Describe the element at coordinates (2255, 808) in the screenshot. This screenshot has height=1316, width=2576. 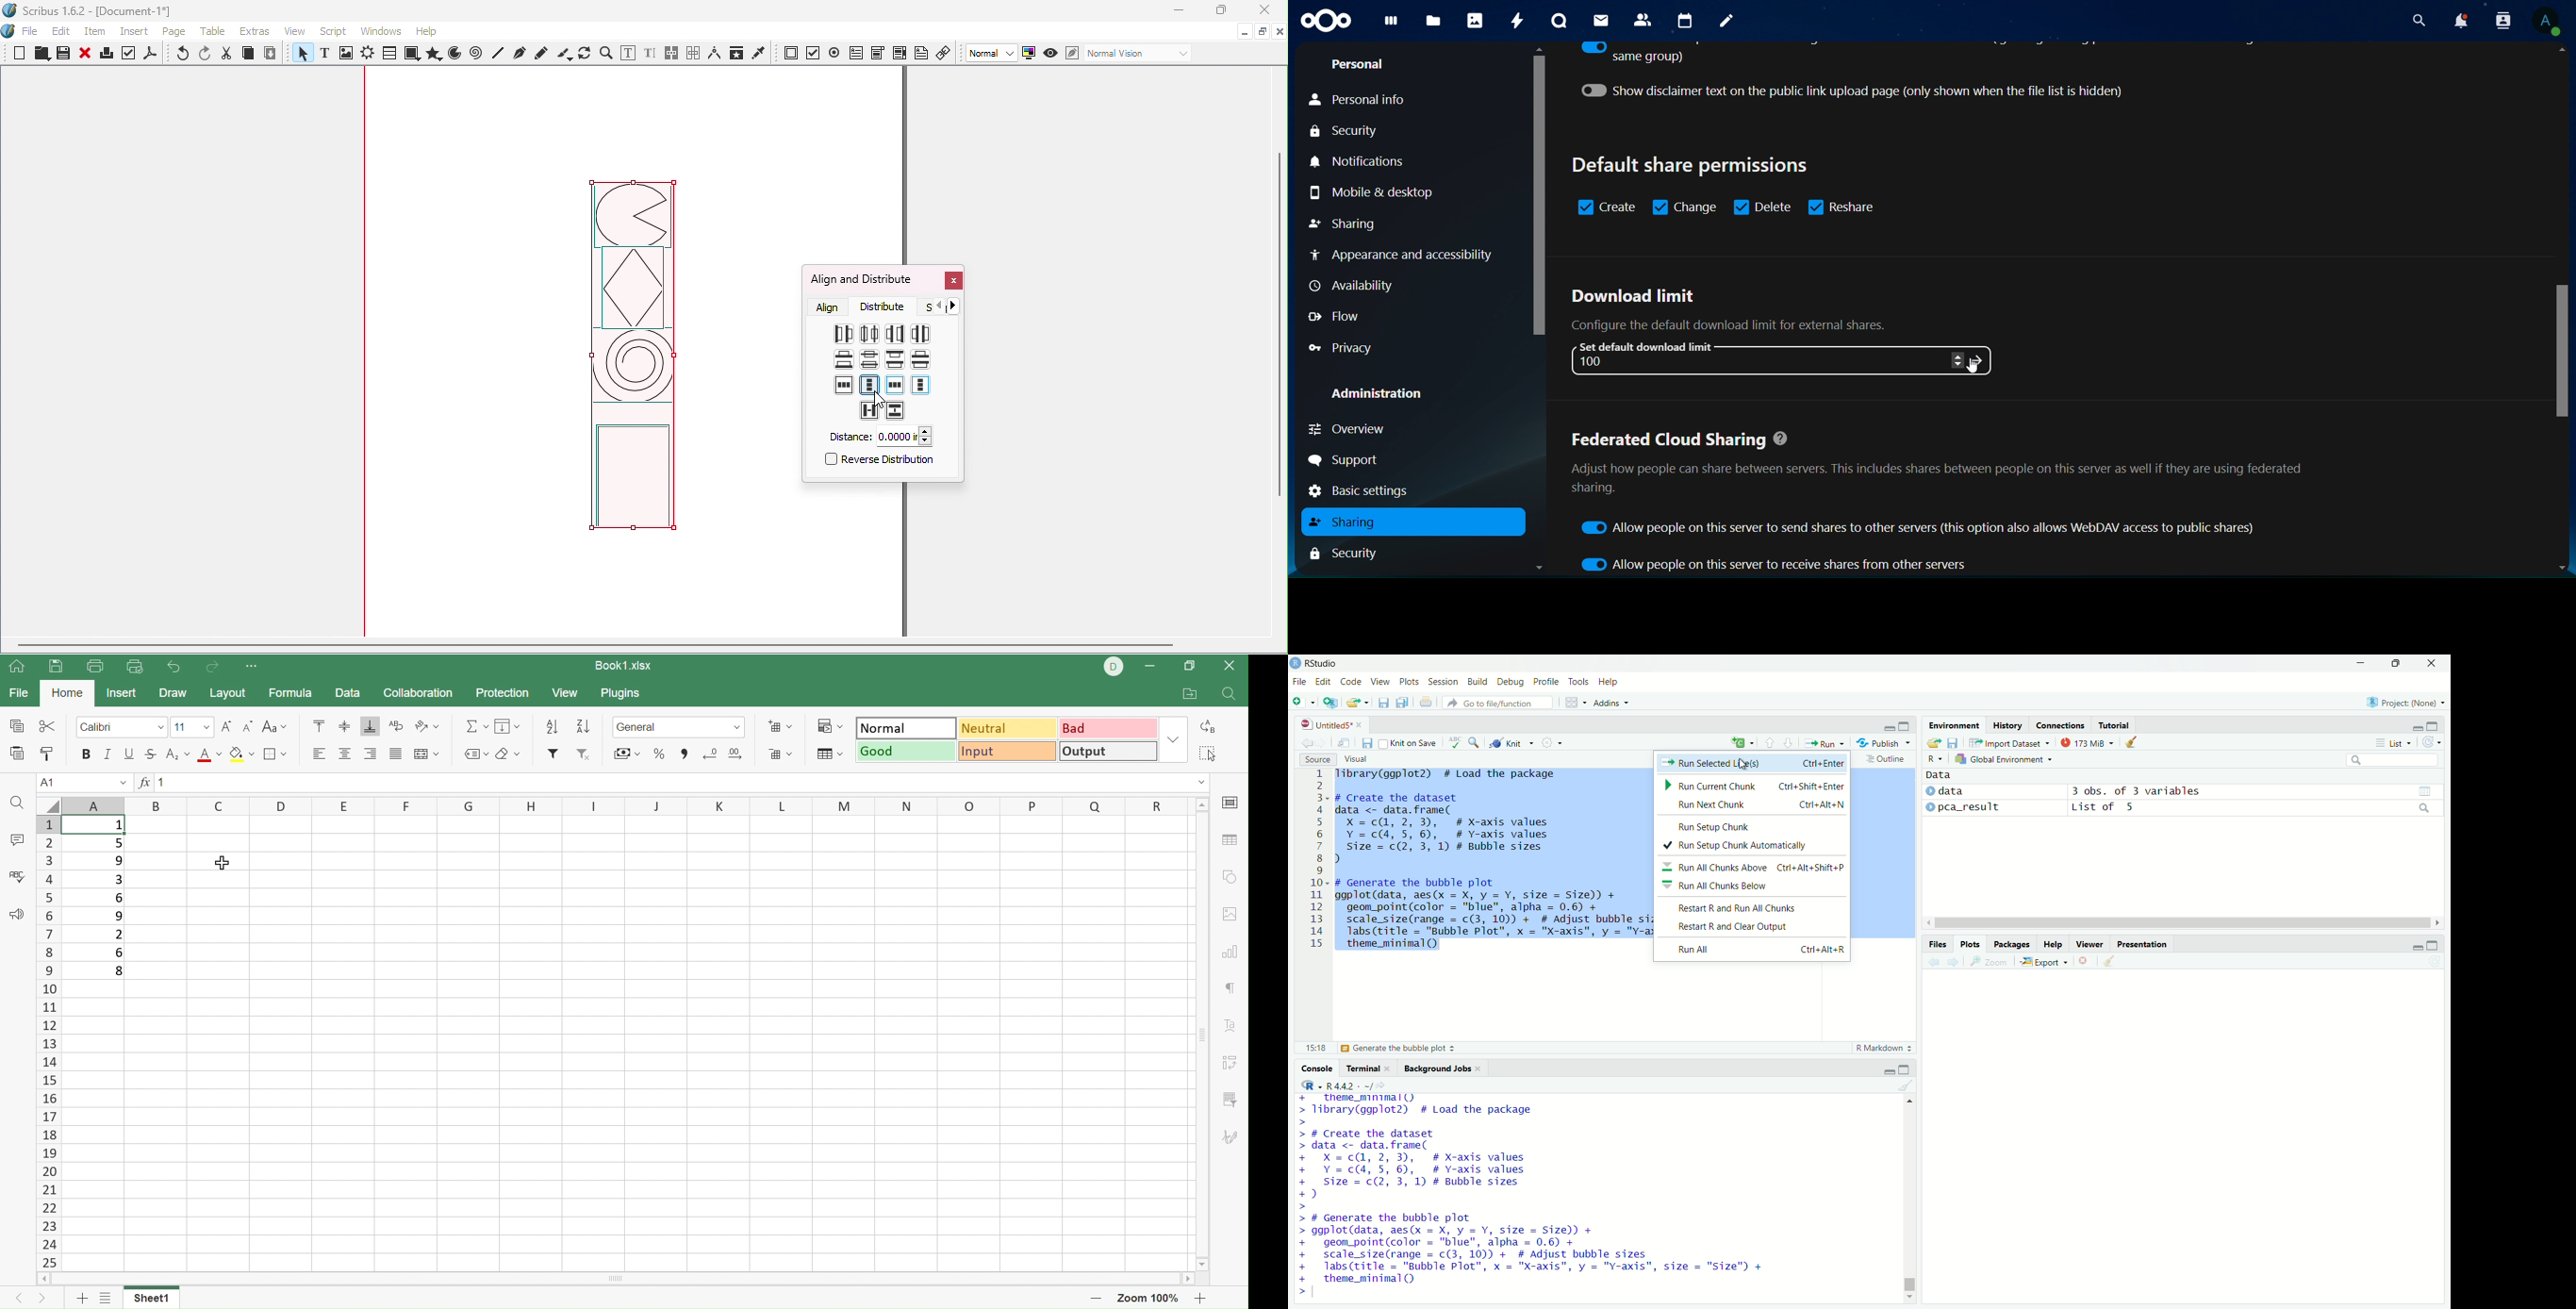
I see `data2 : list of 5` at that location.